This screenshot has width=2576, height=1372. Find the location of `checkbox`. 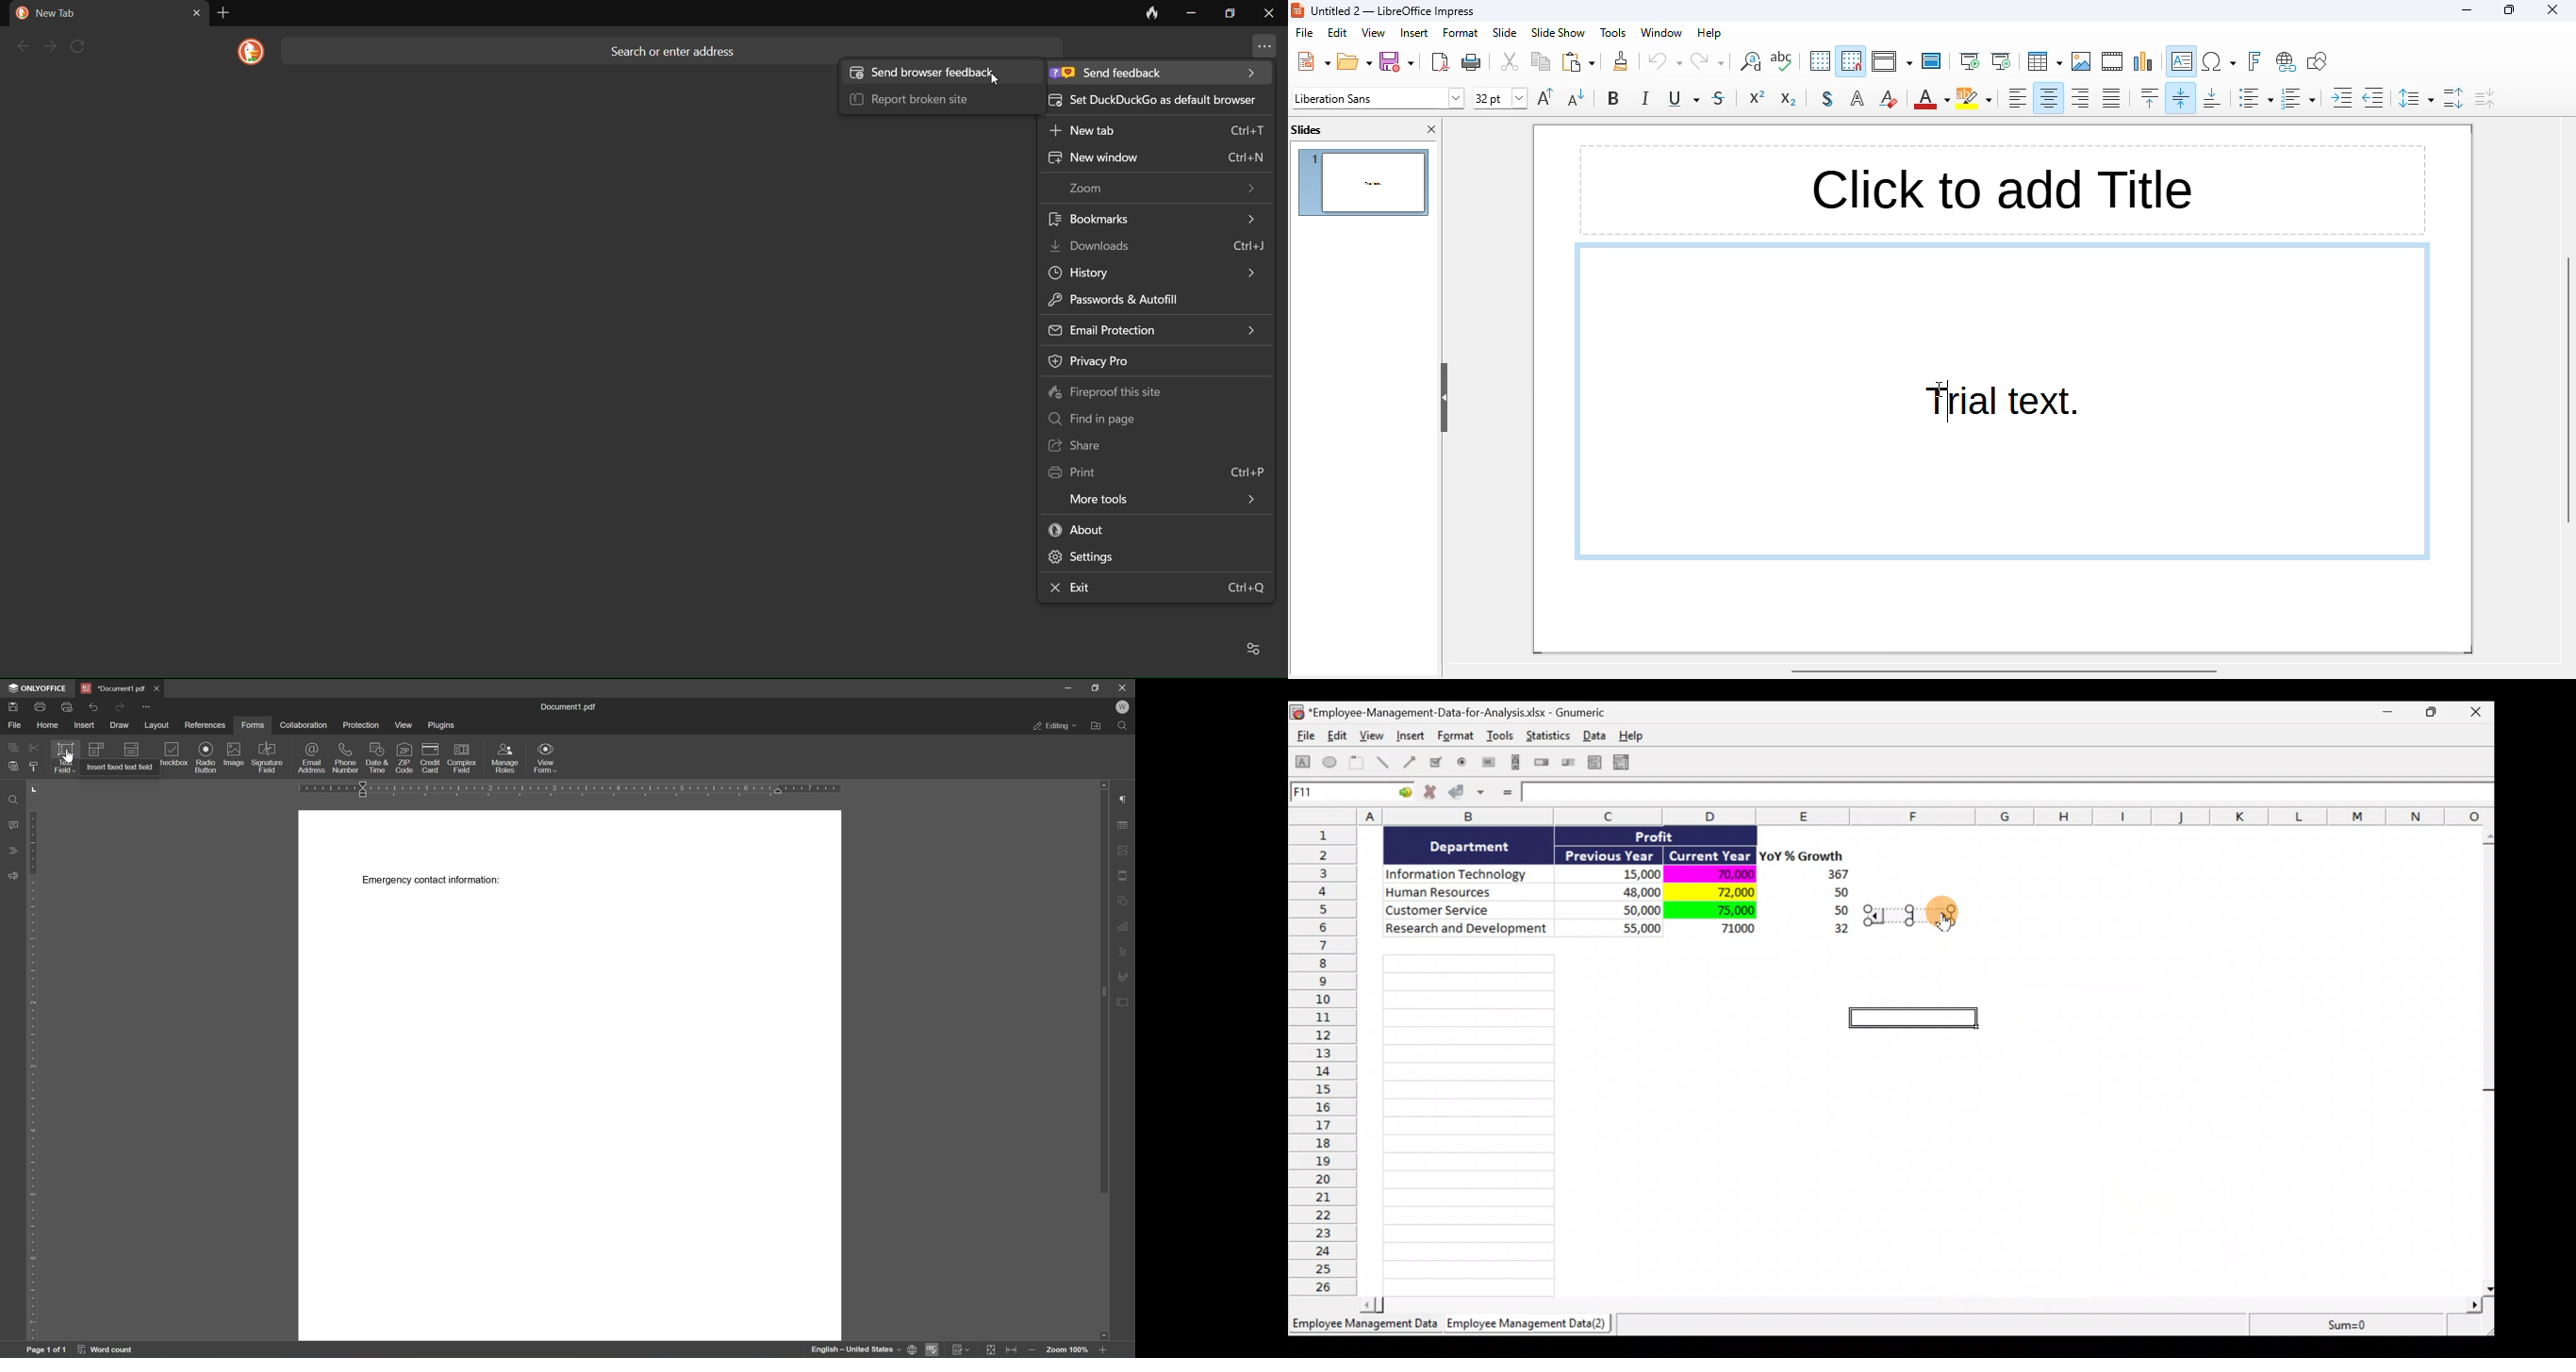

checkbox is located at coordinates (172, 756).